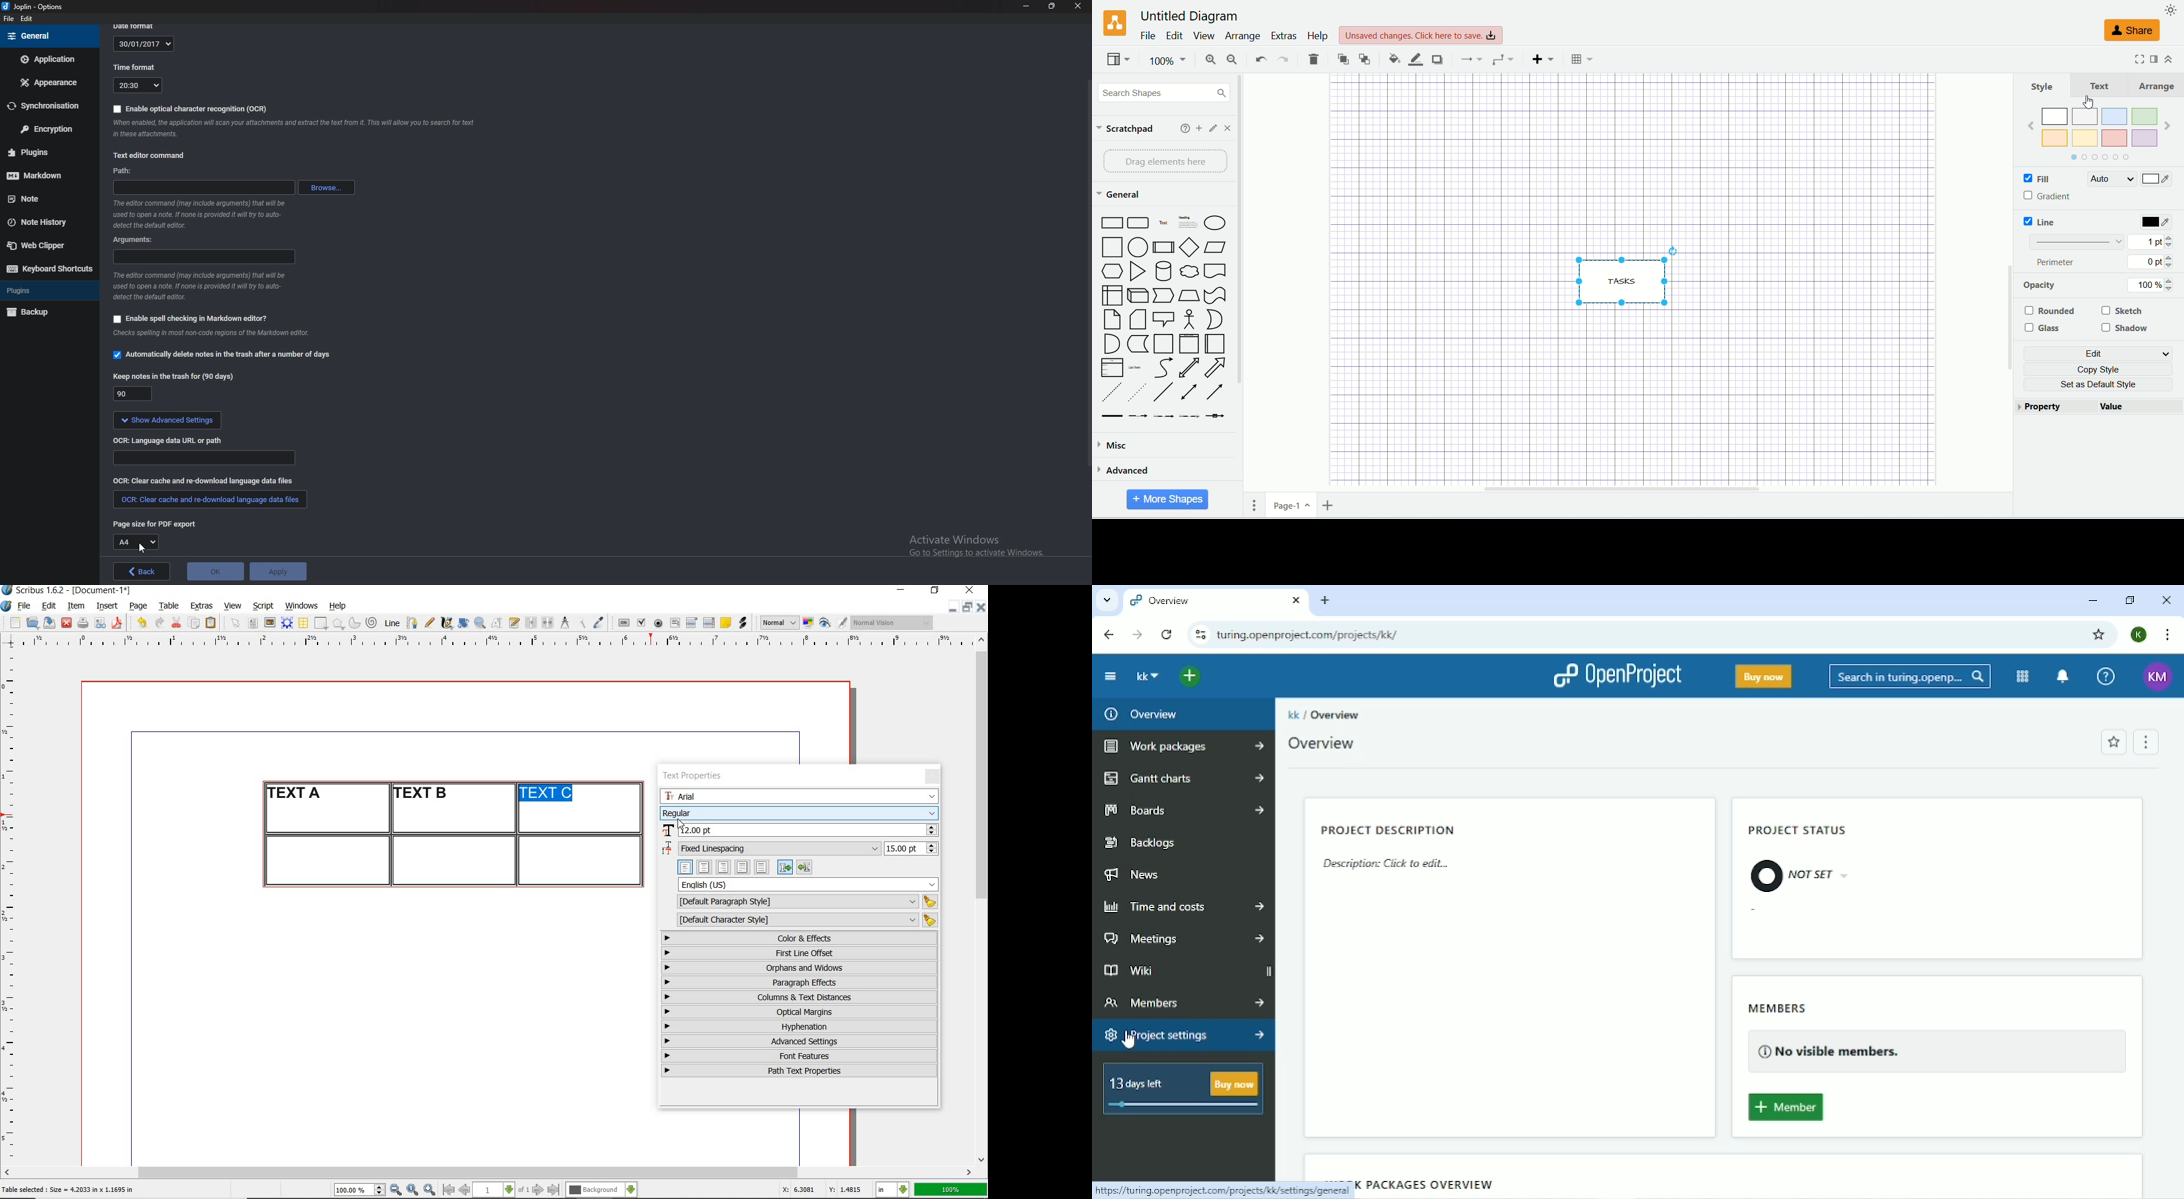 The height and width of the screenshot is (1204, 2184). Describe the element at coordinates (173, 379) in the screenshot. I see `Keep notes in the trash for` at that location.